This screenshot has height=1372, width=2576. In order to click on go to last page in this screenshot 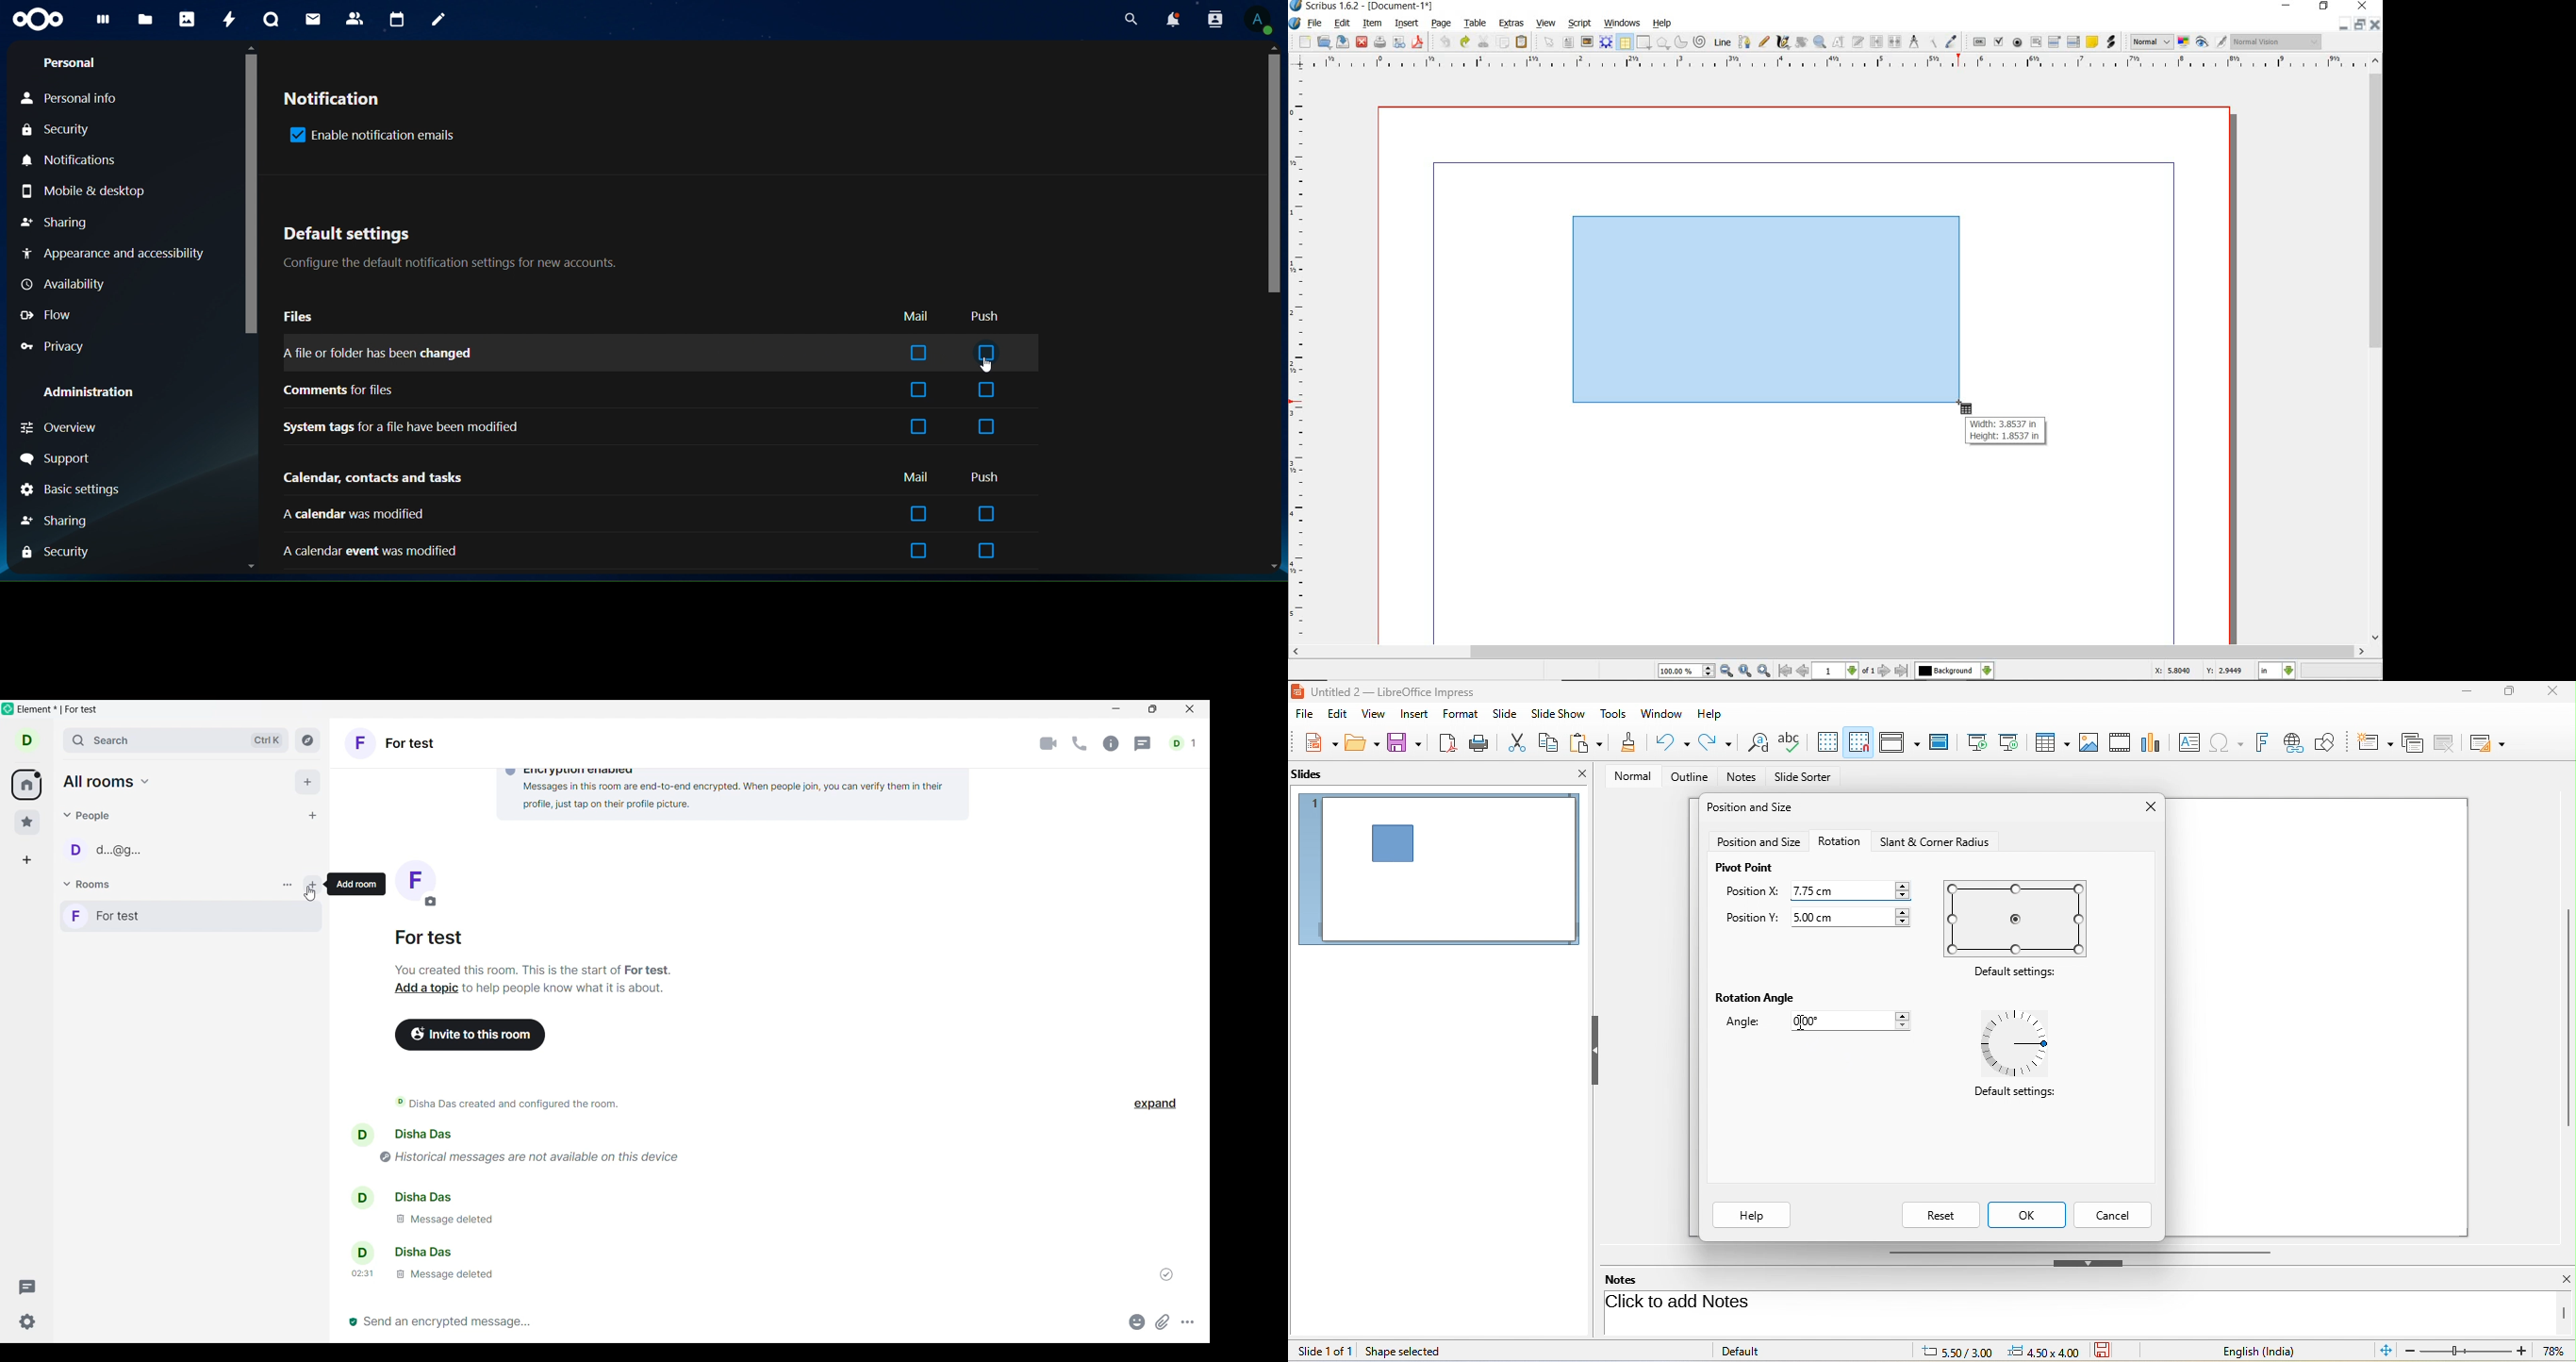, I will do `click(1903, 671)`.